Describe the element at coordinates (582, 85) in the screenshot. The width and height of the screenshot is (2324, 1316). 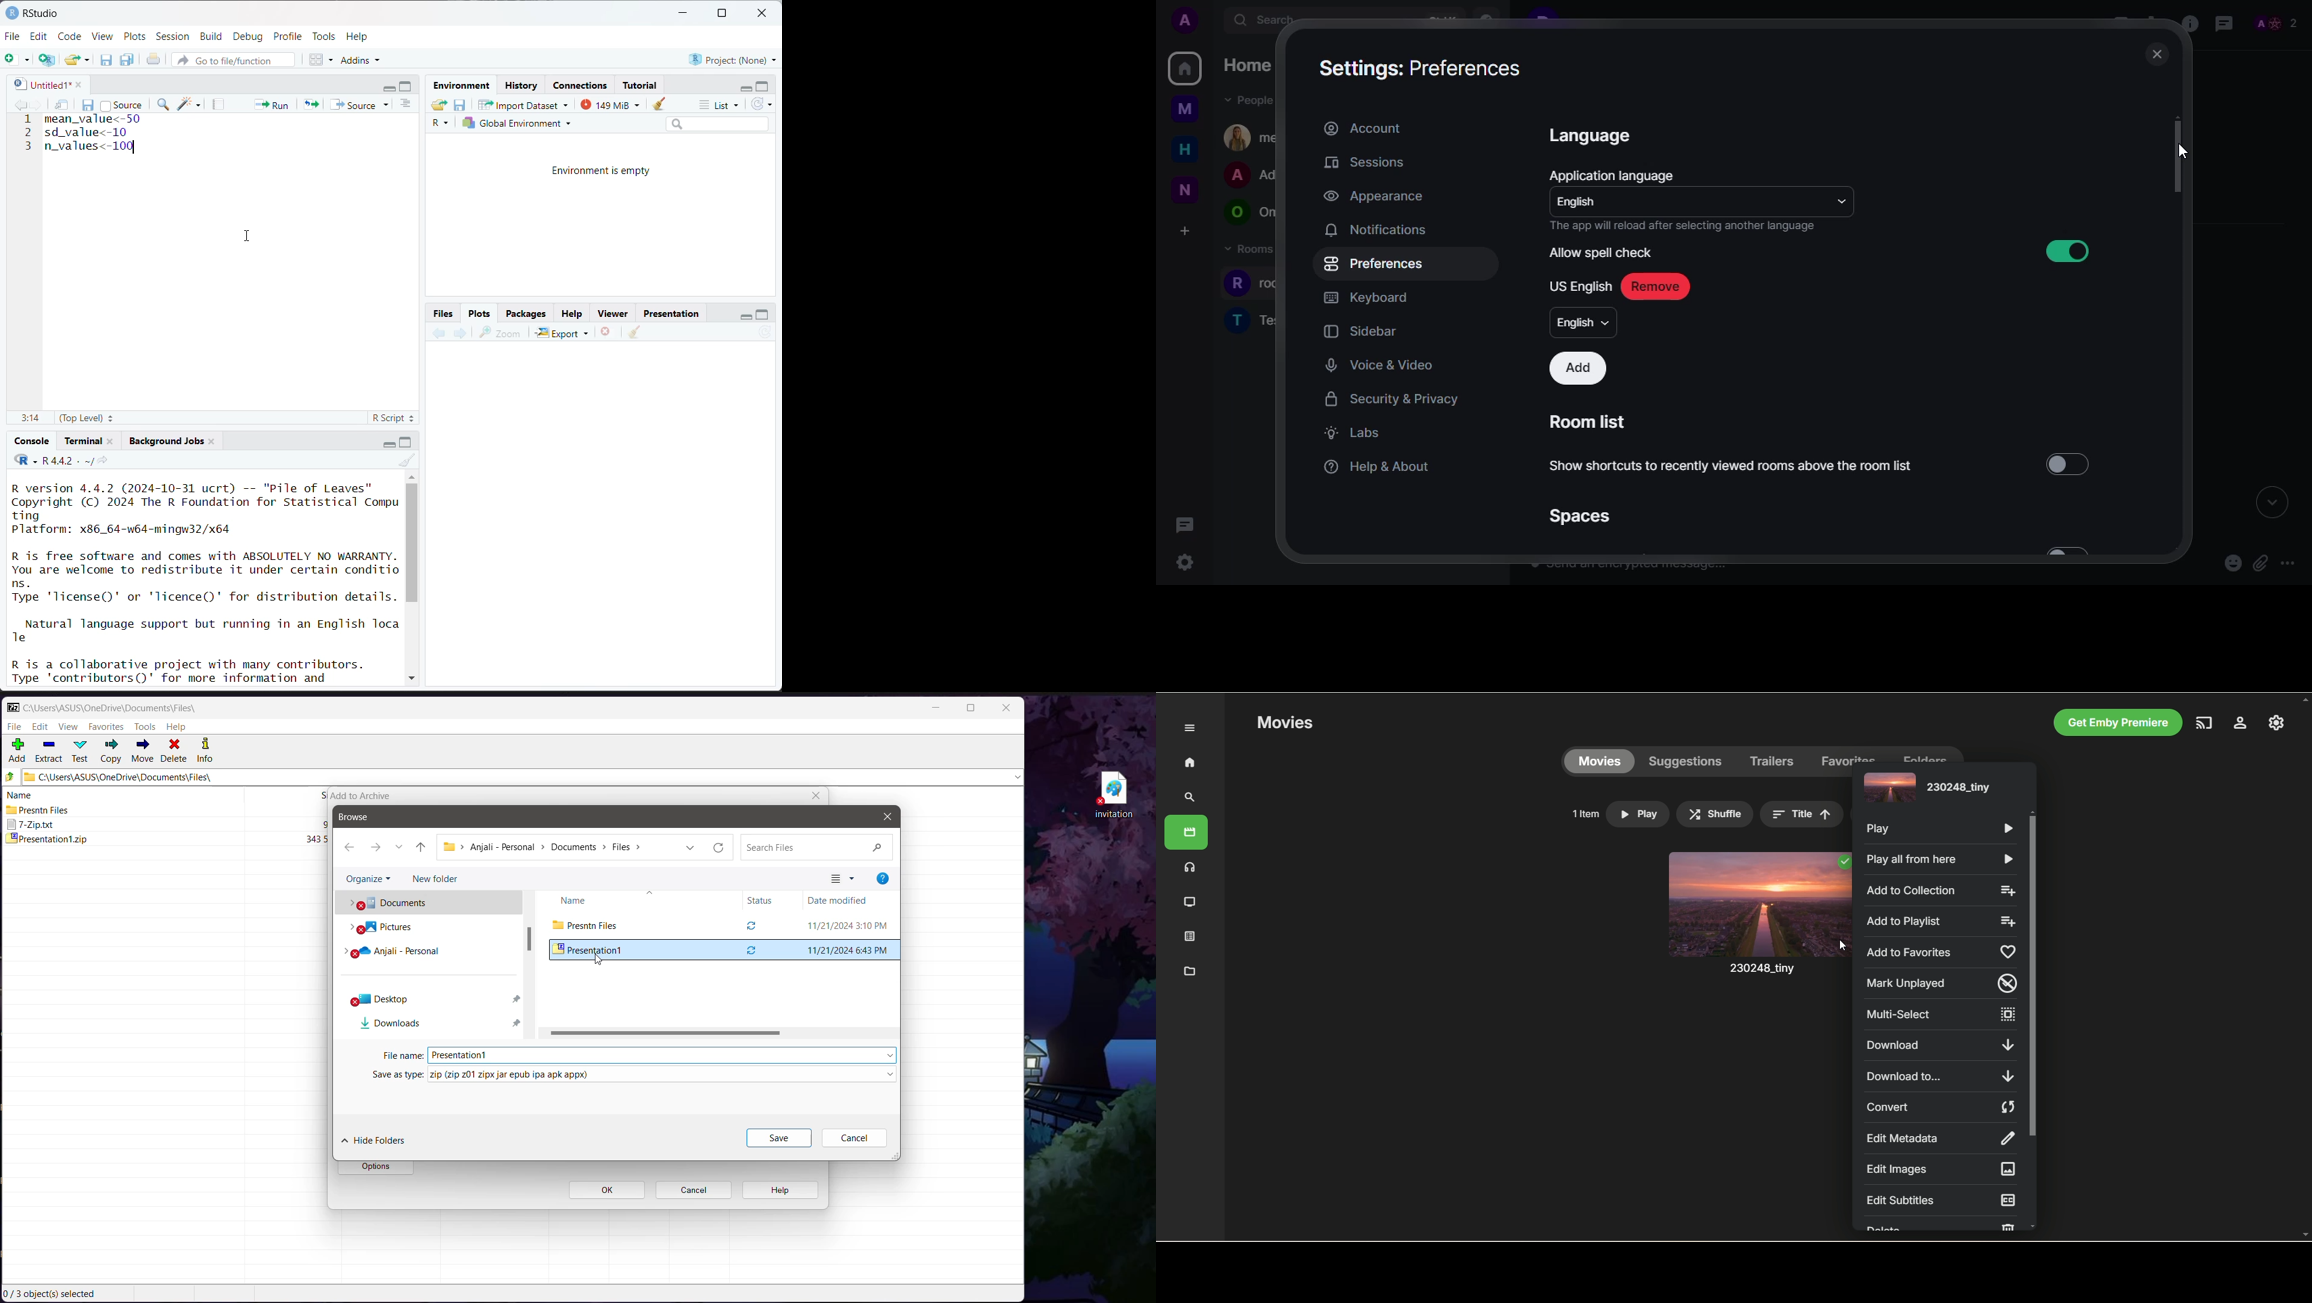
I see `Connections` at that location.